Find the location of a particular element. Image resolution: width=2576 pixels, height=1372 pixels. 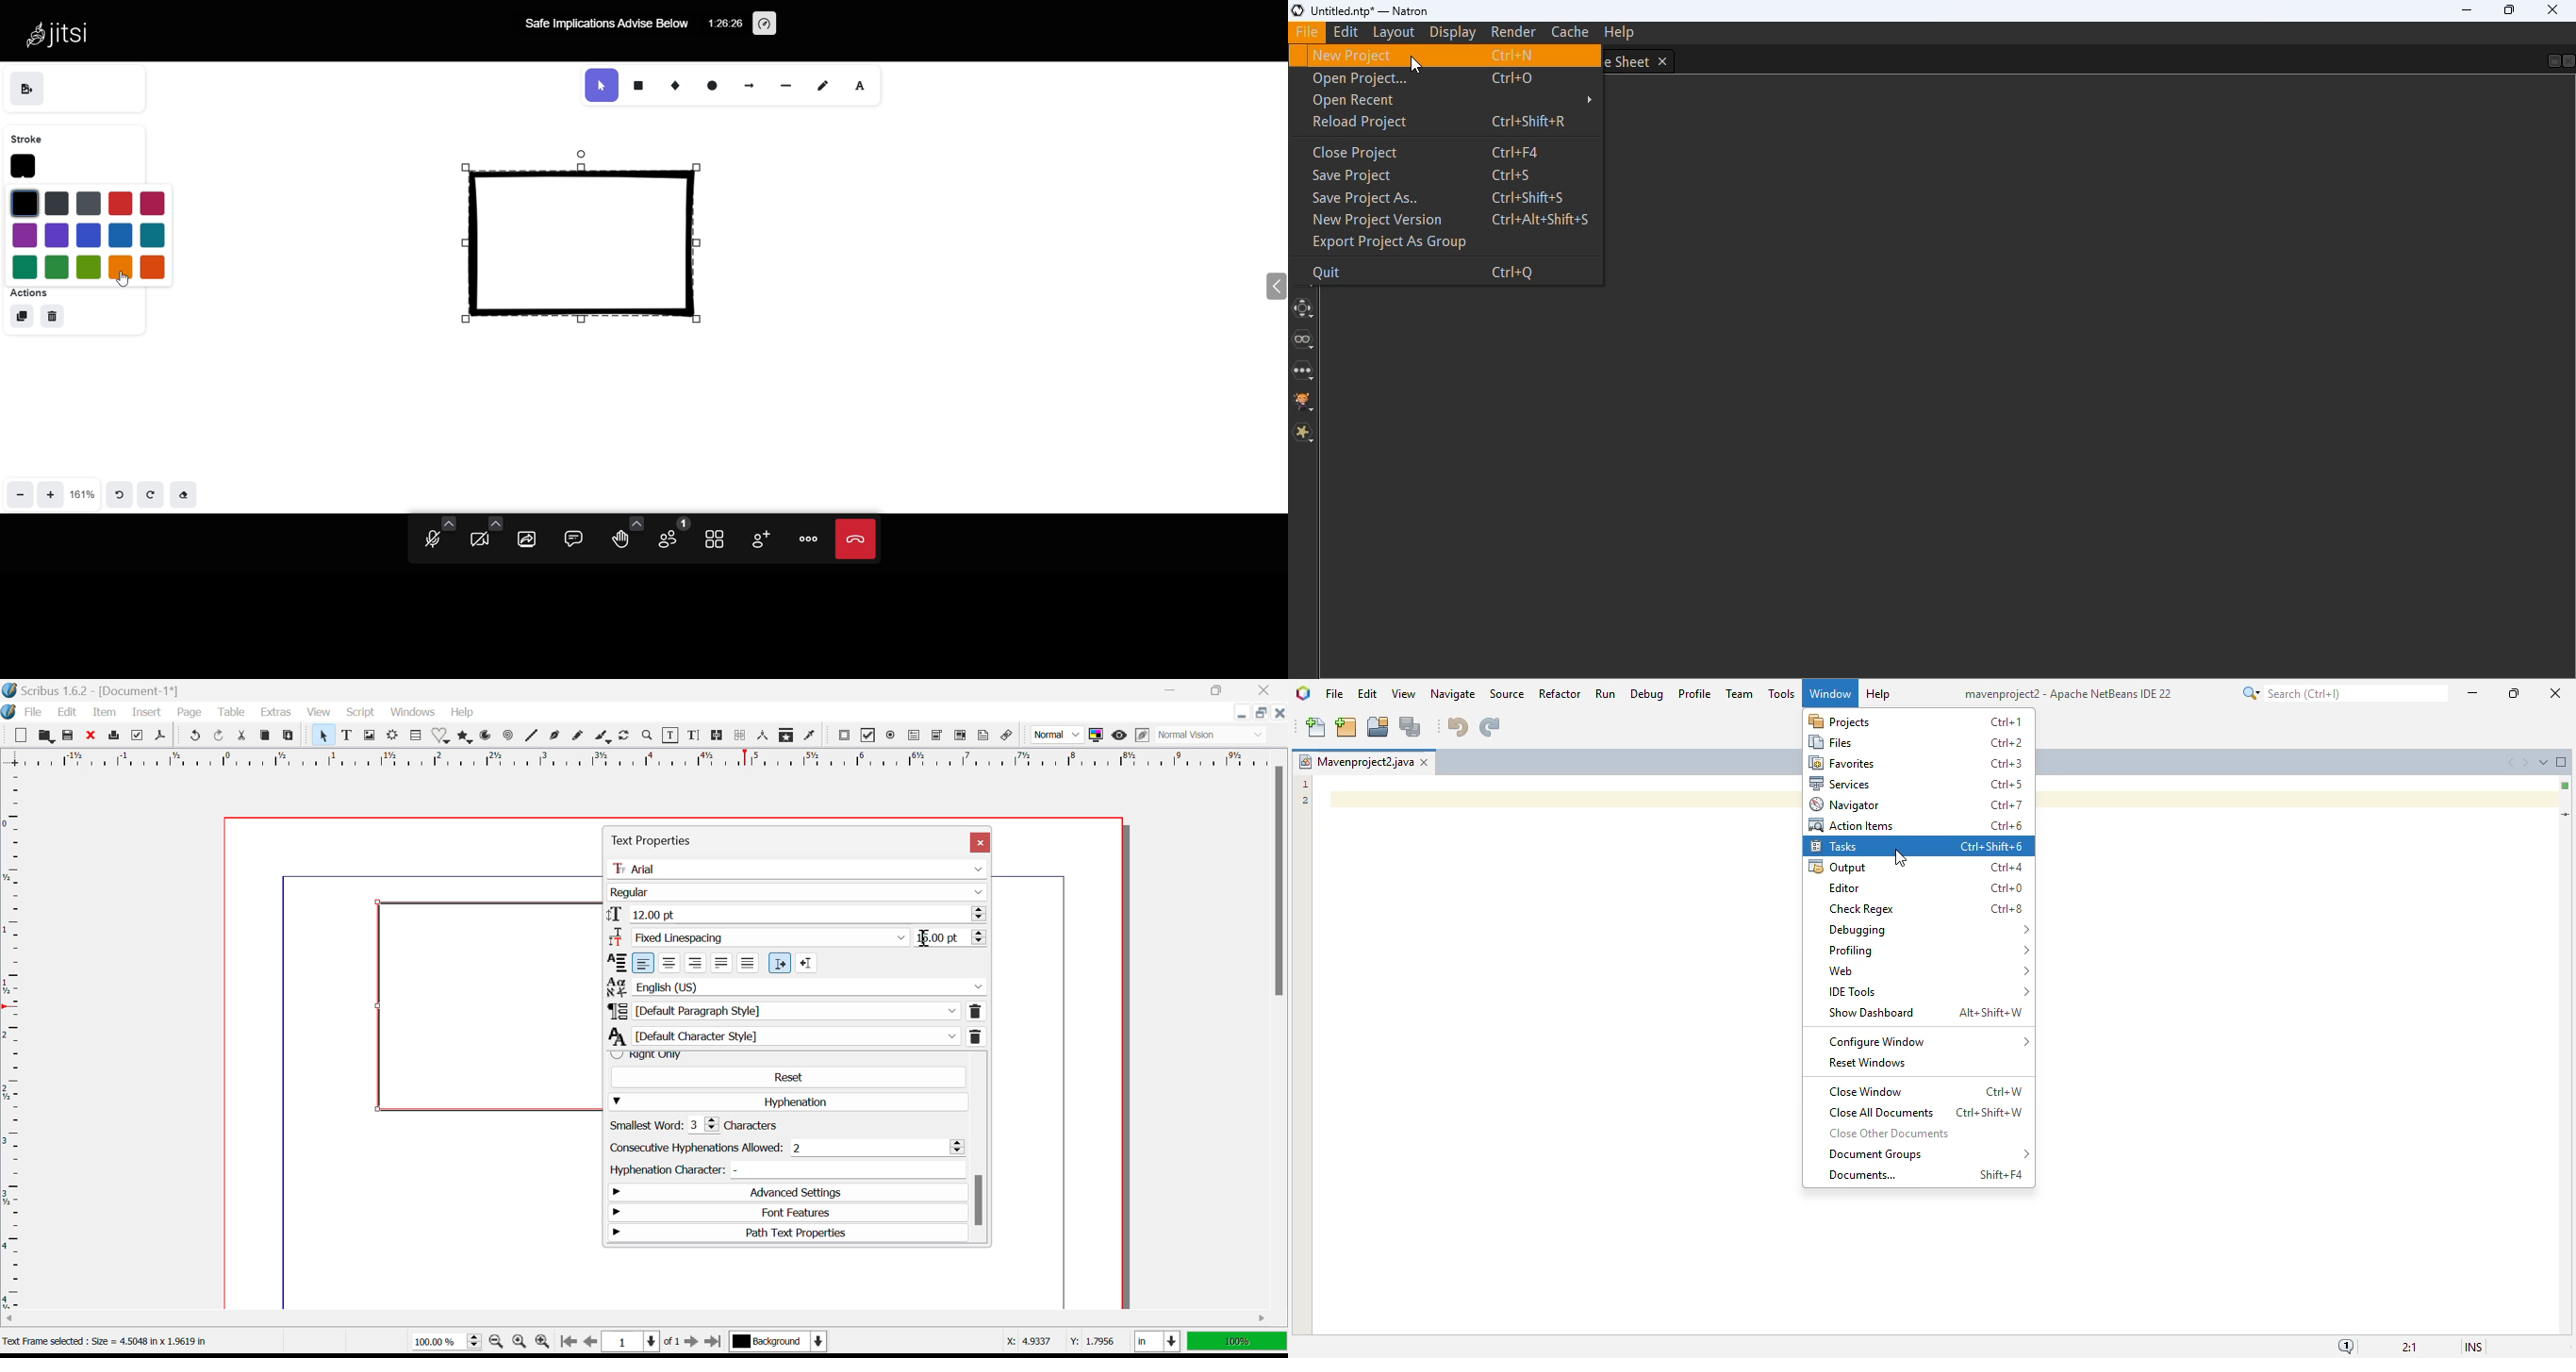

Close is located at coordinates (1280, 713).